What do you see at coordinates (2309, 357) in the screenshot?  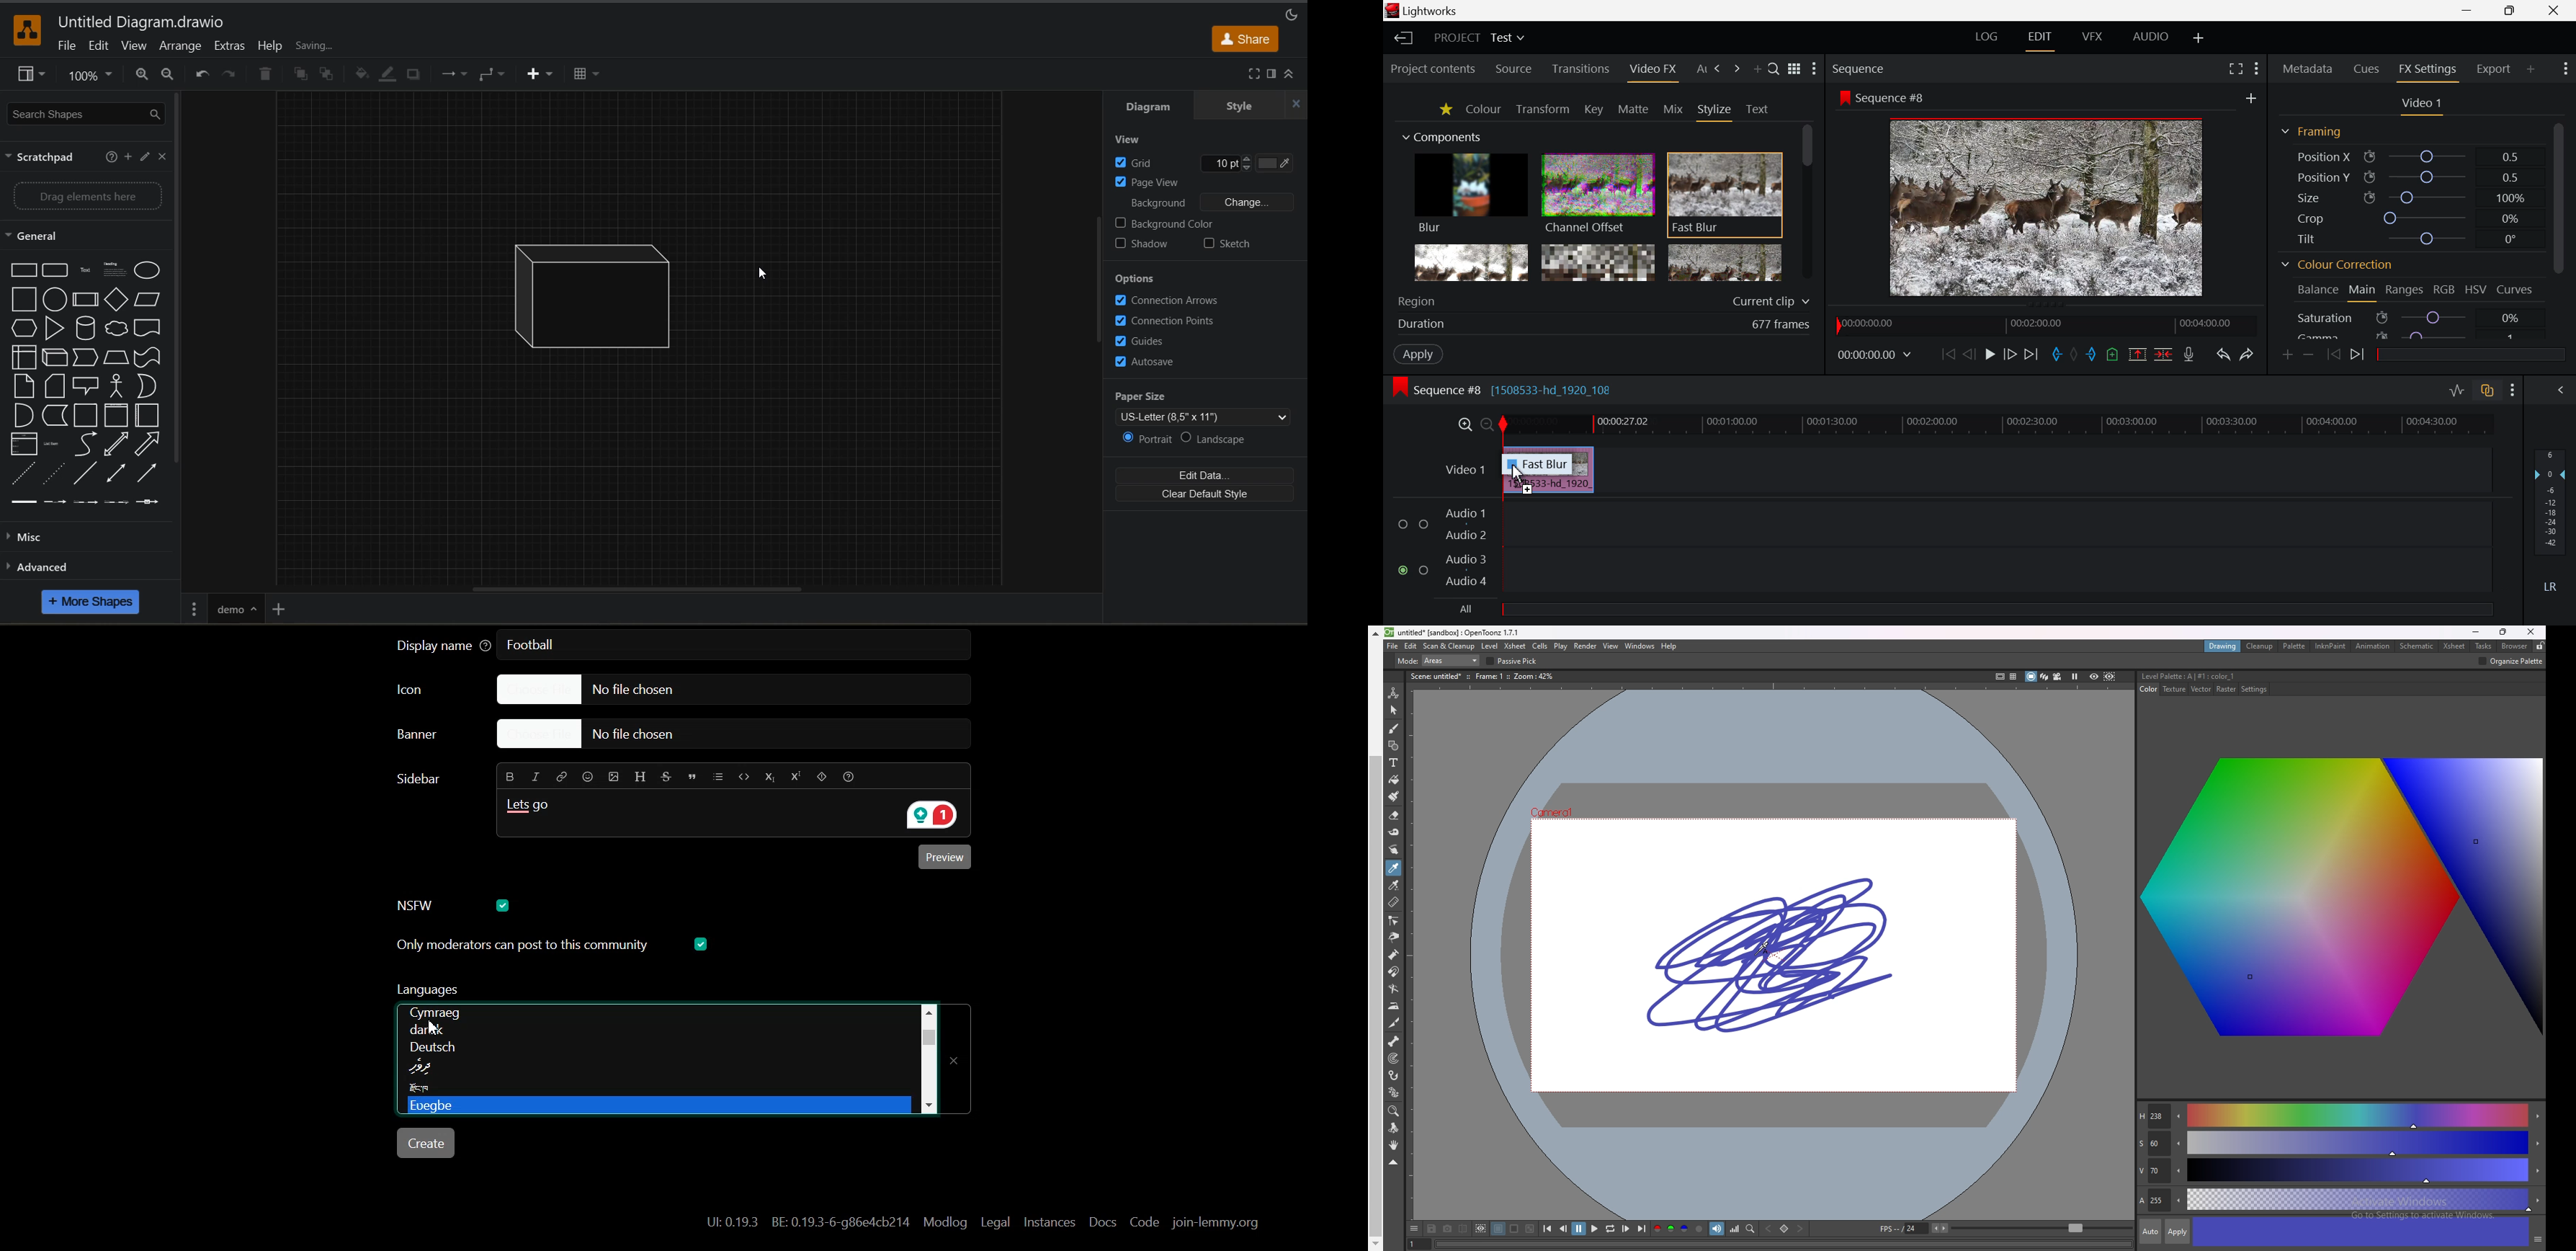 I see `Remove keyframe` at bounding box center [2309, 357].